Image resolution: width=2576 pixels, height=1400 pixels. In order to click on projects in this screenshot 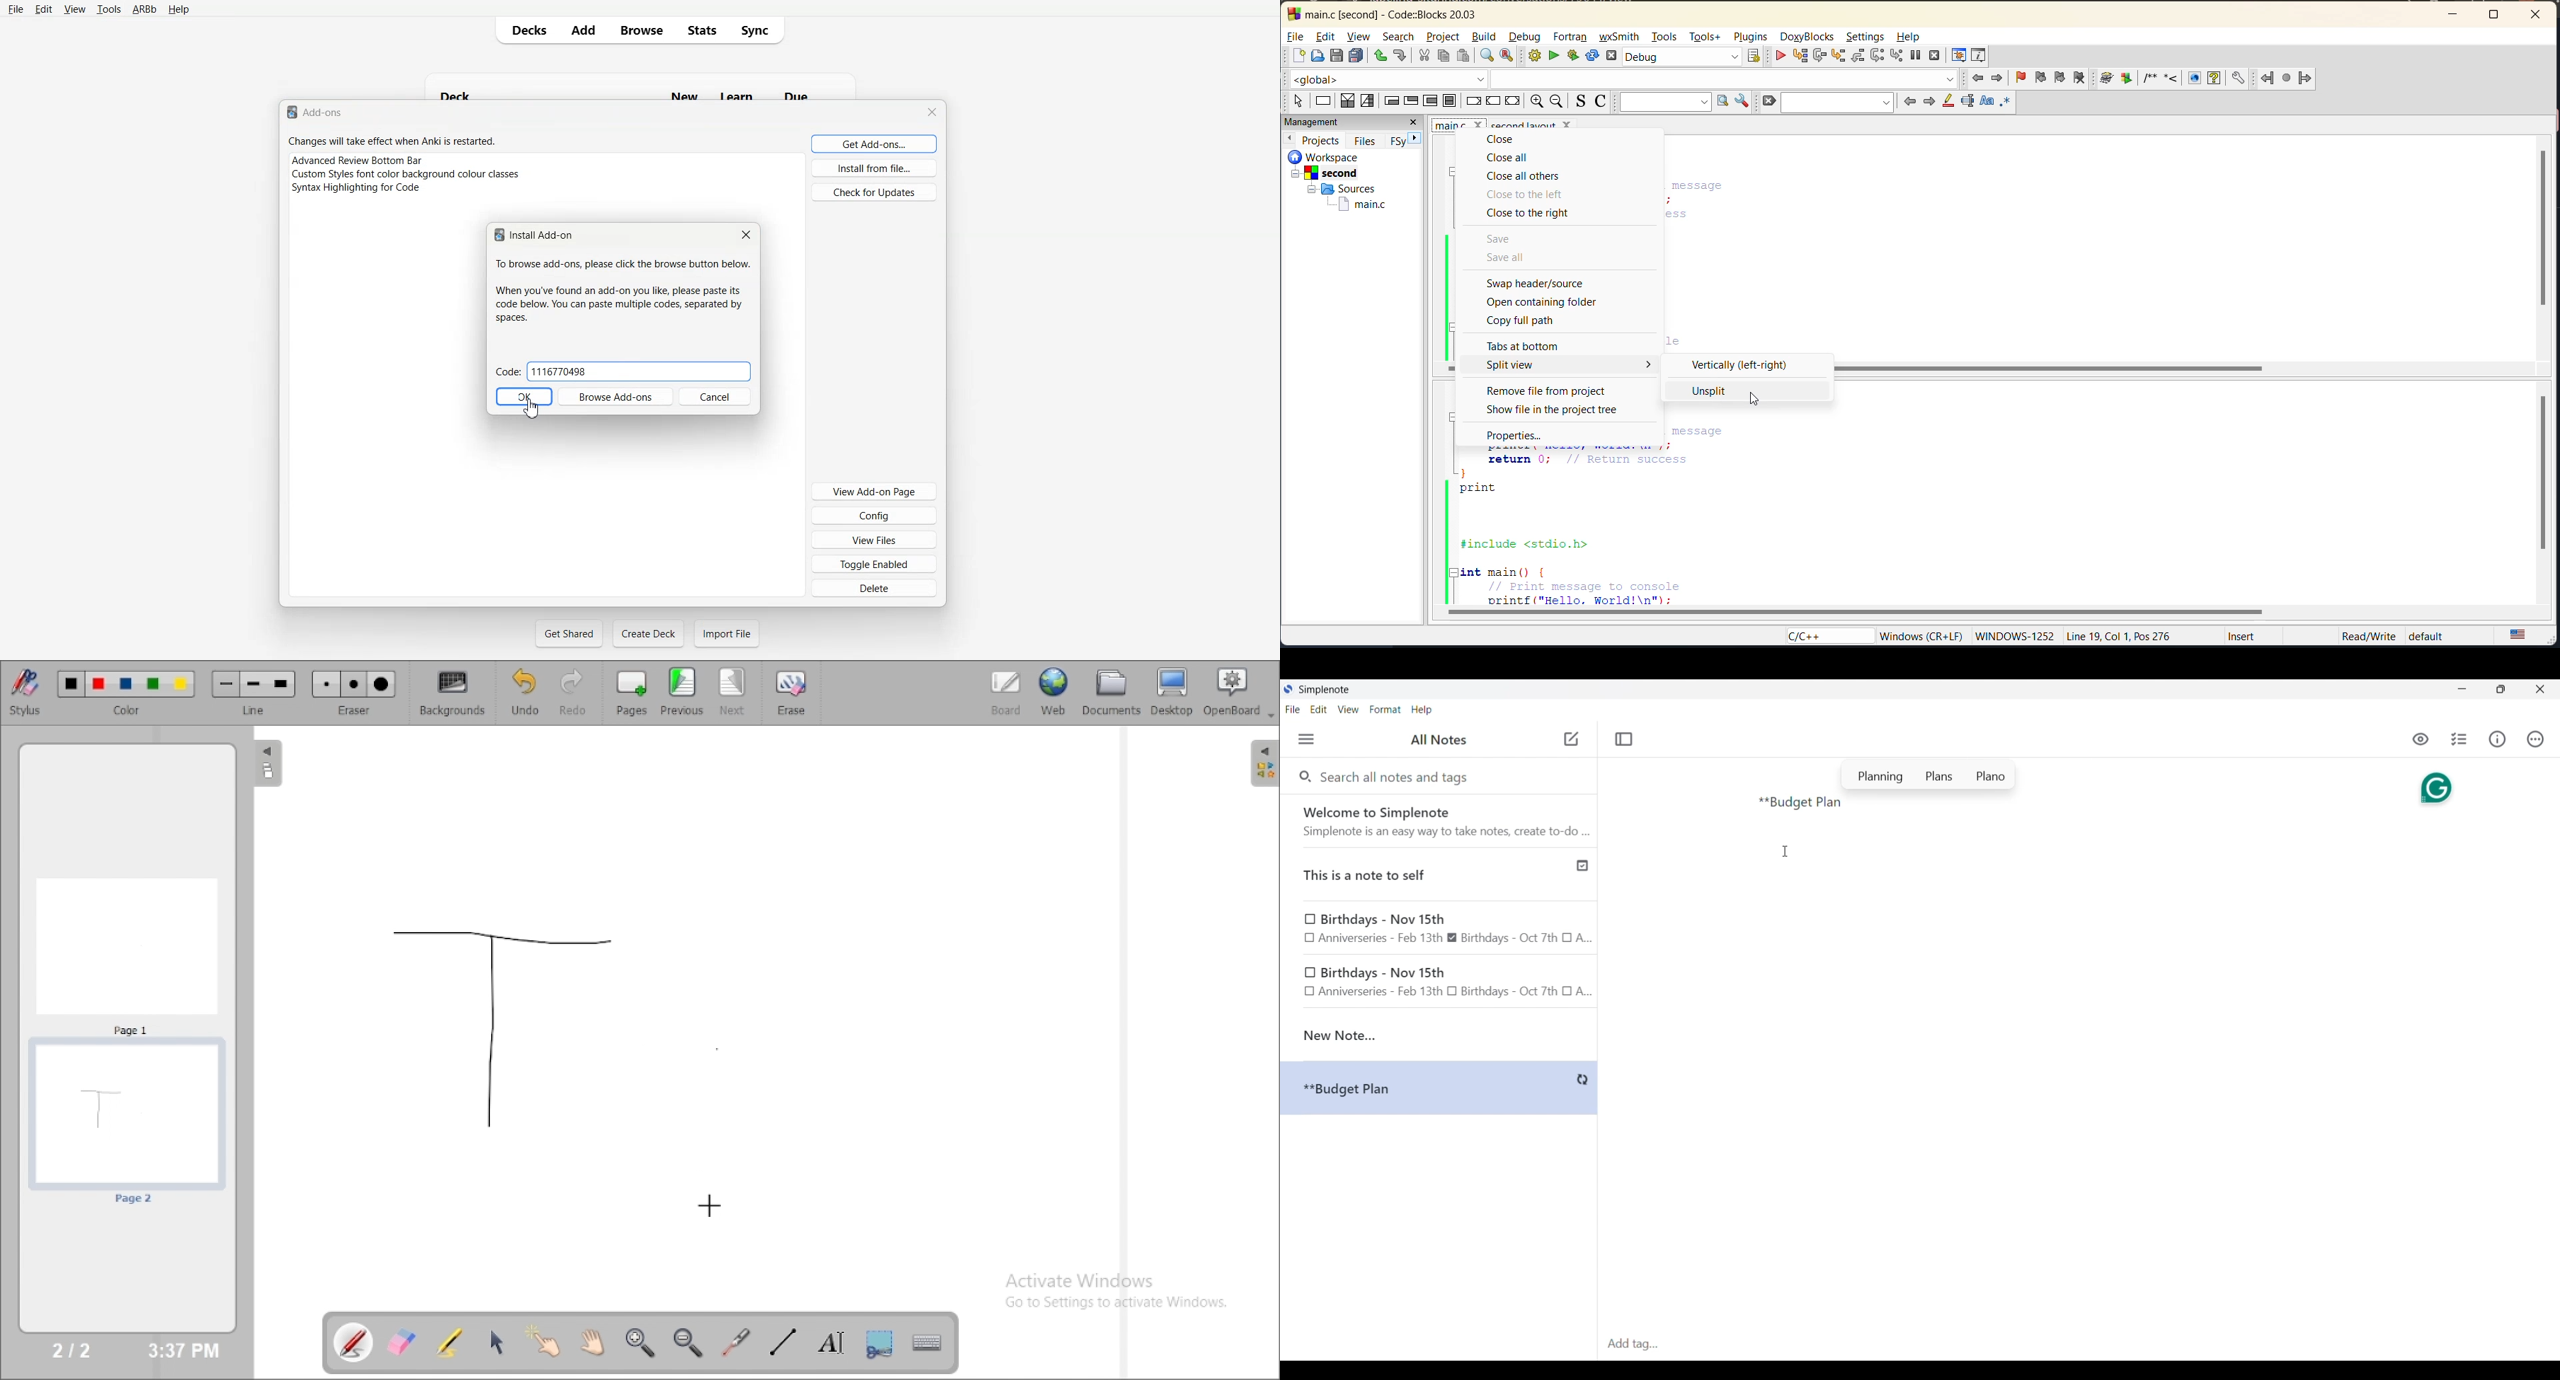, I will do `click(1322, 140)`.